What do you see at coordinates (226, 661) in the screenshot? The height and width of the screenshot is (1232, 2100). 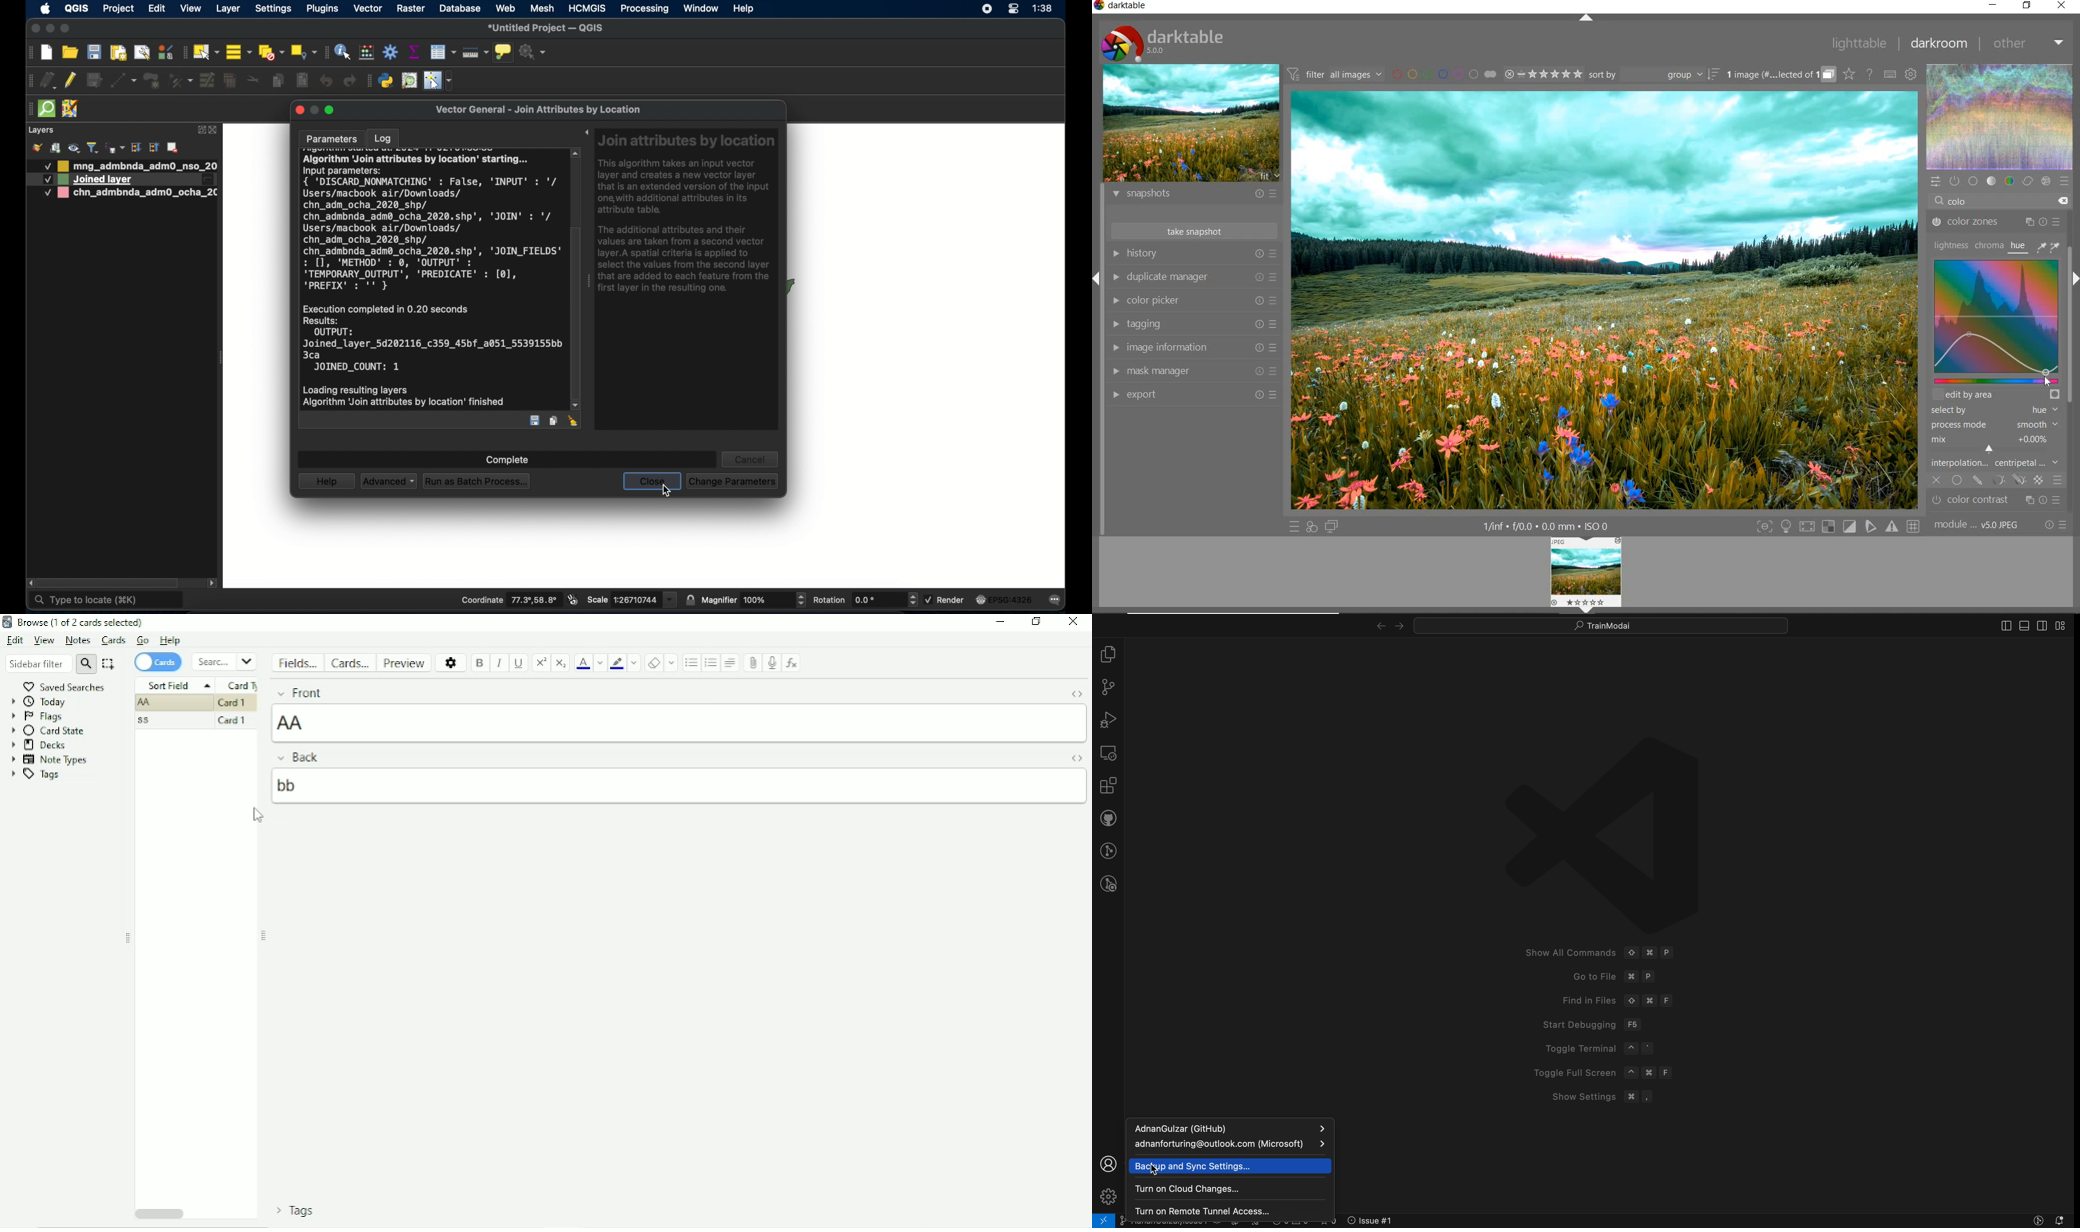 I see `Search` at bounding box center [226, 661].